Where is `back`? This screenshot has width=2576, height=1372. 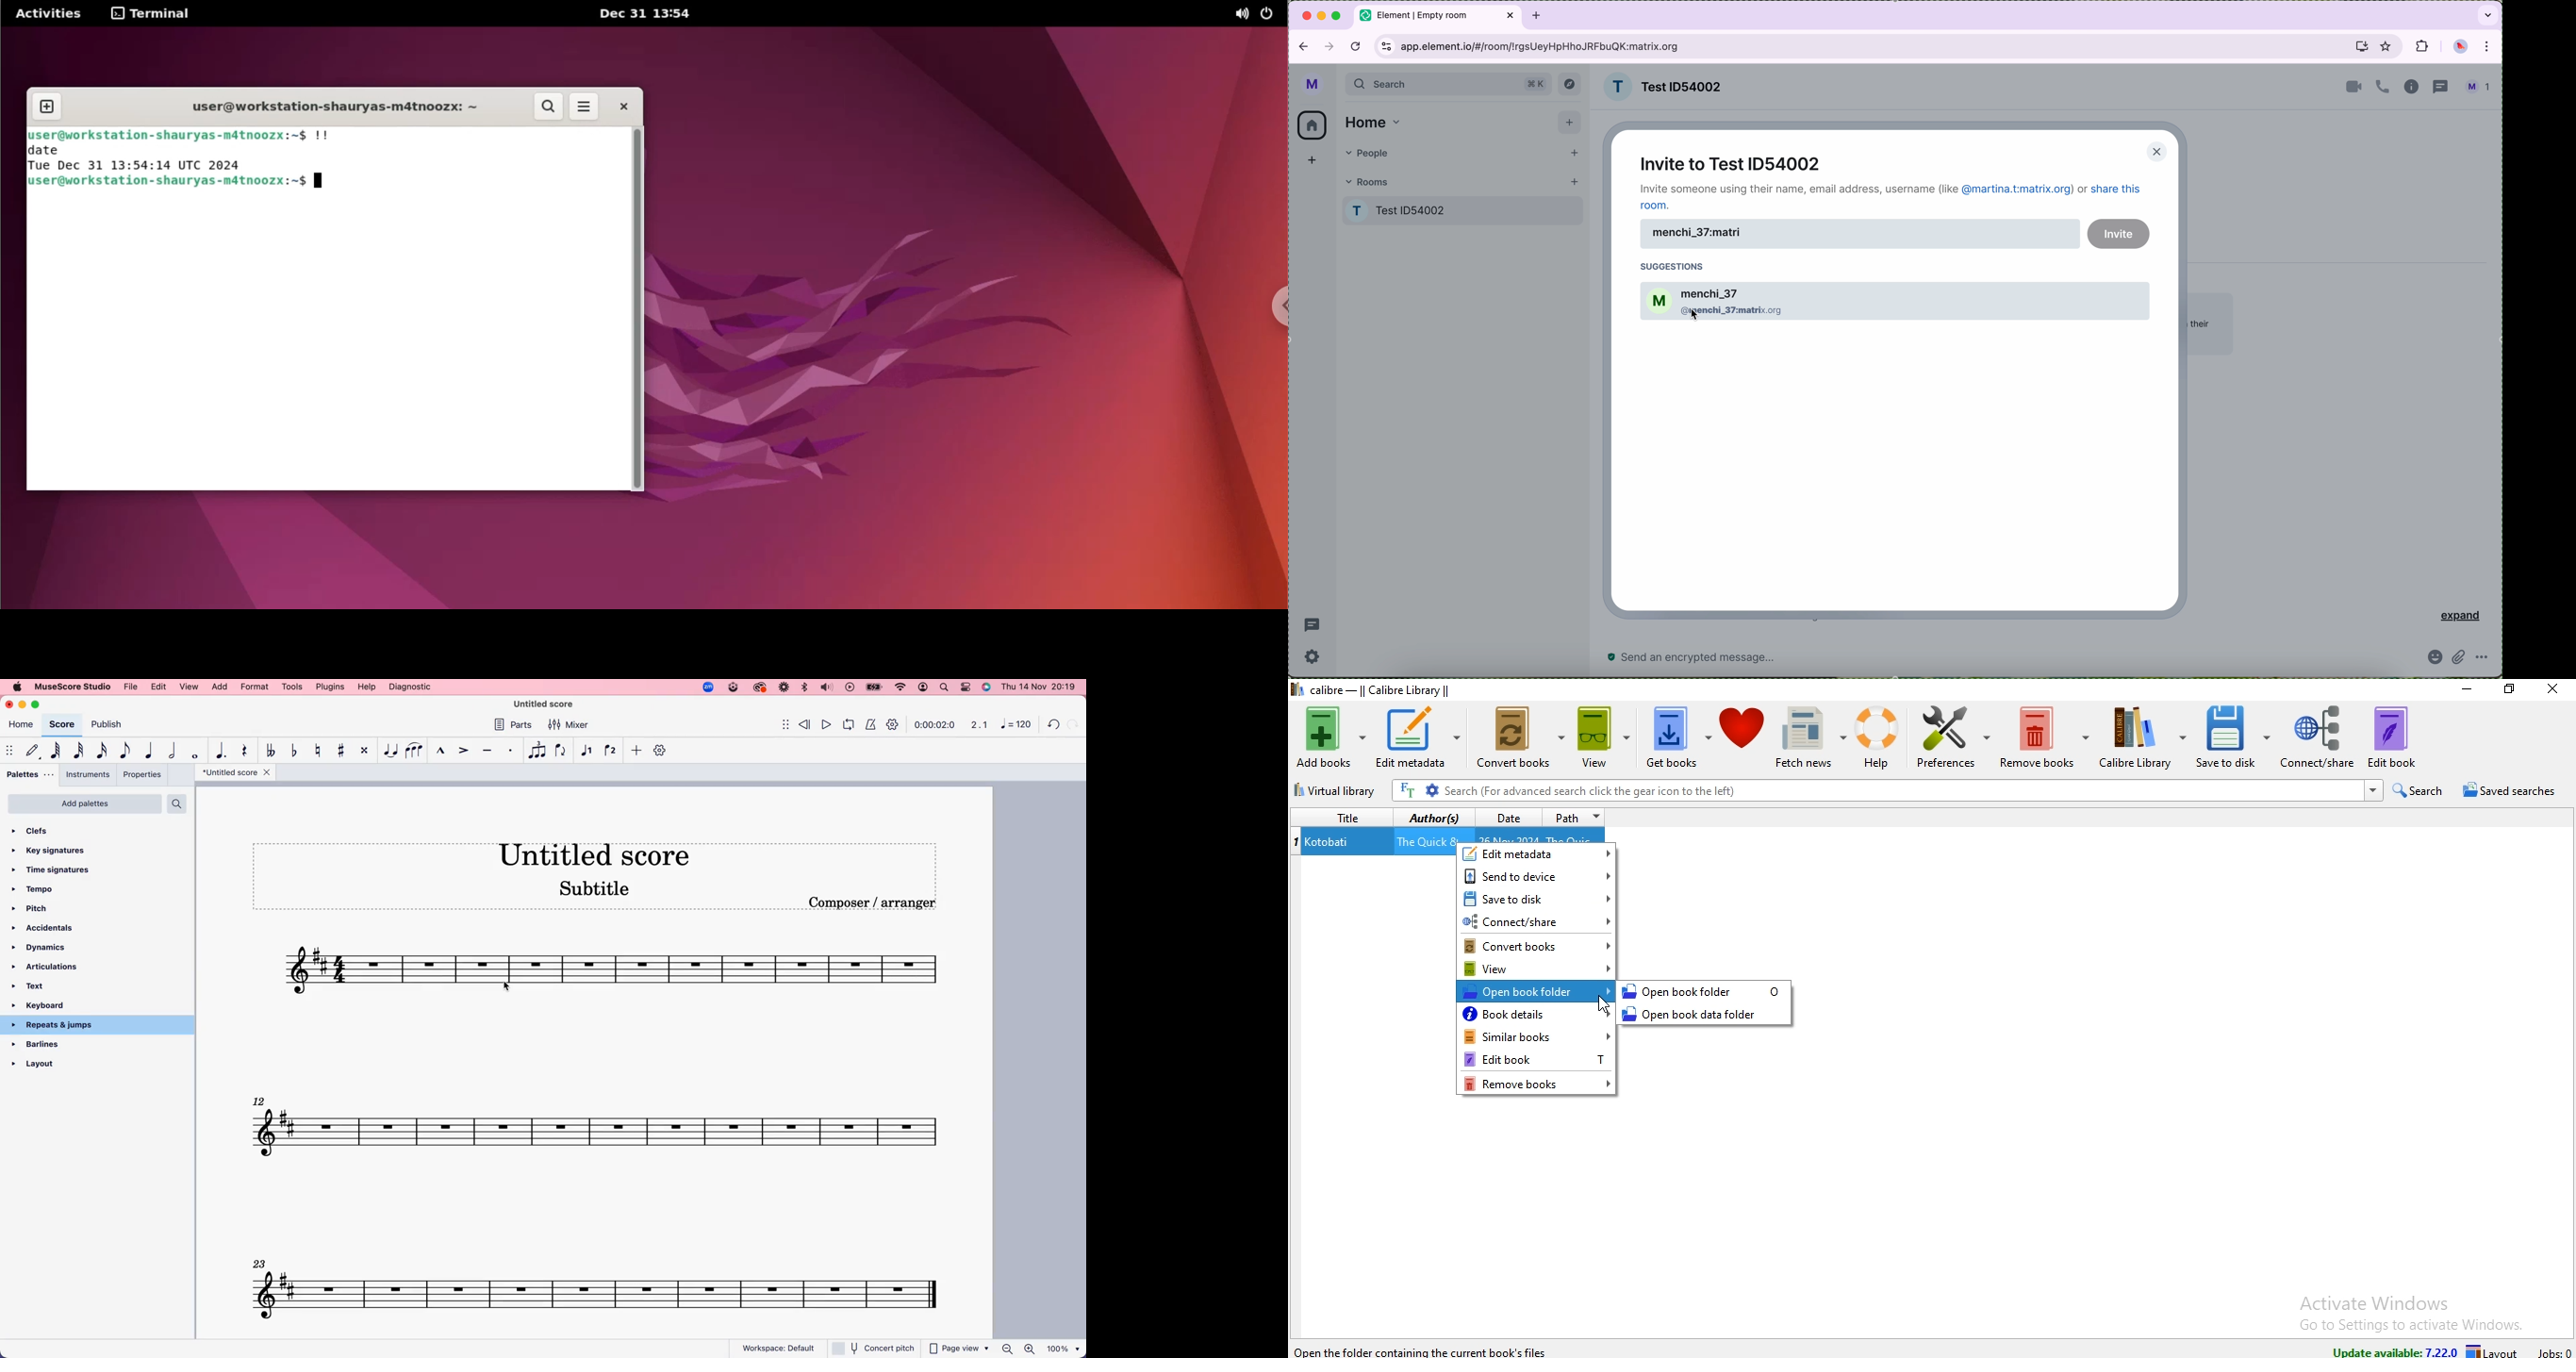 back is located at coordinates (1055, 722).